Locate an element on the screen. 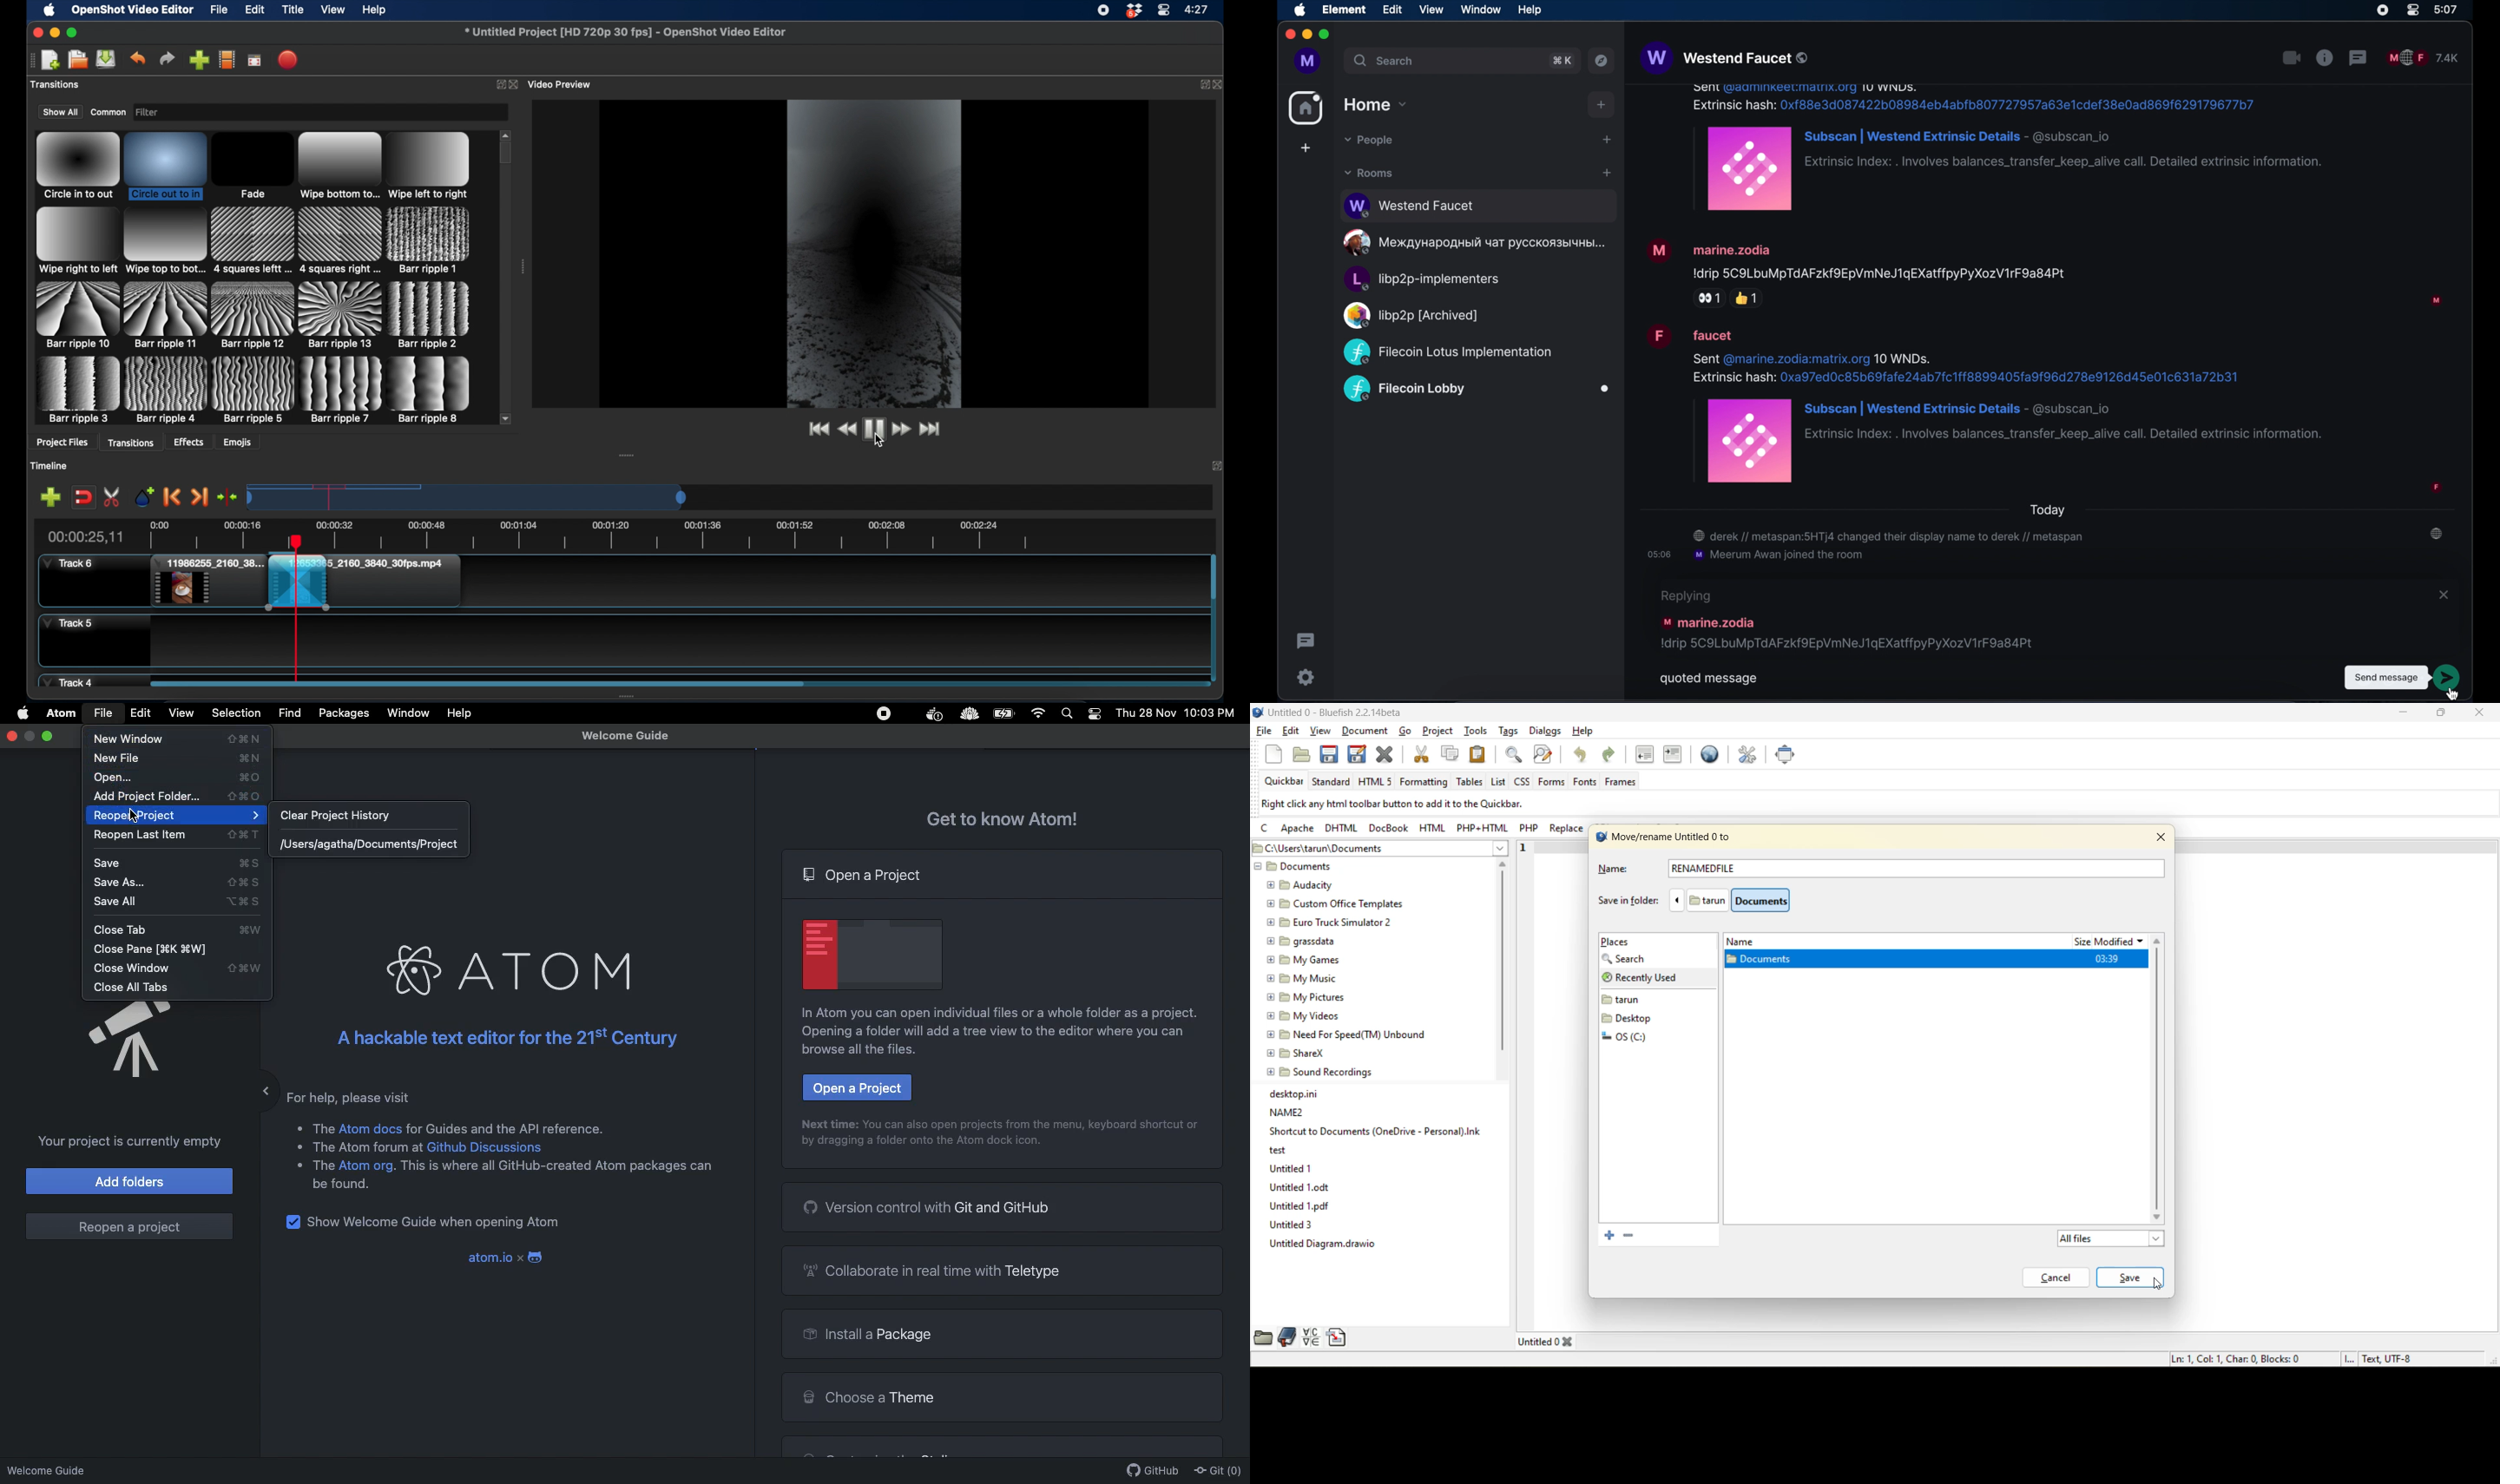  Save as is located at coordinates (181, 883).